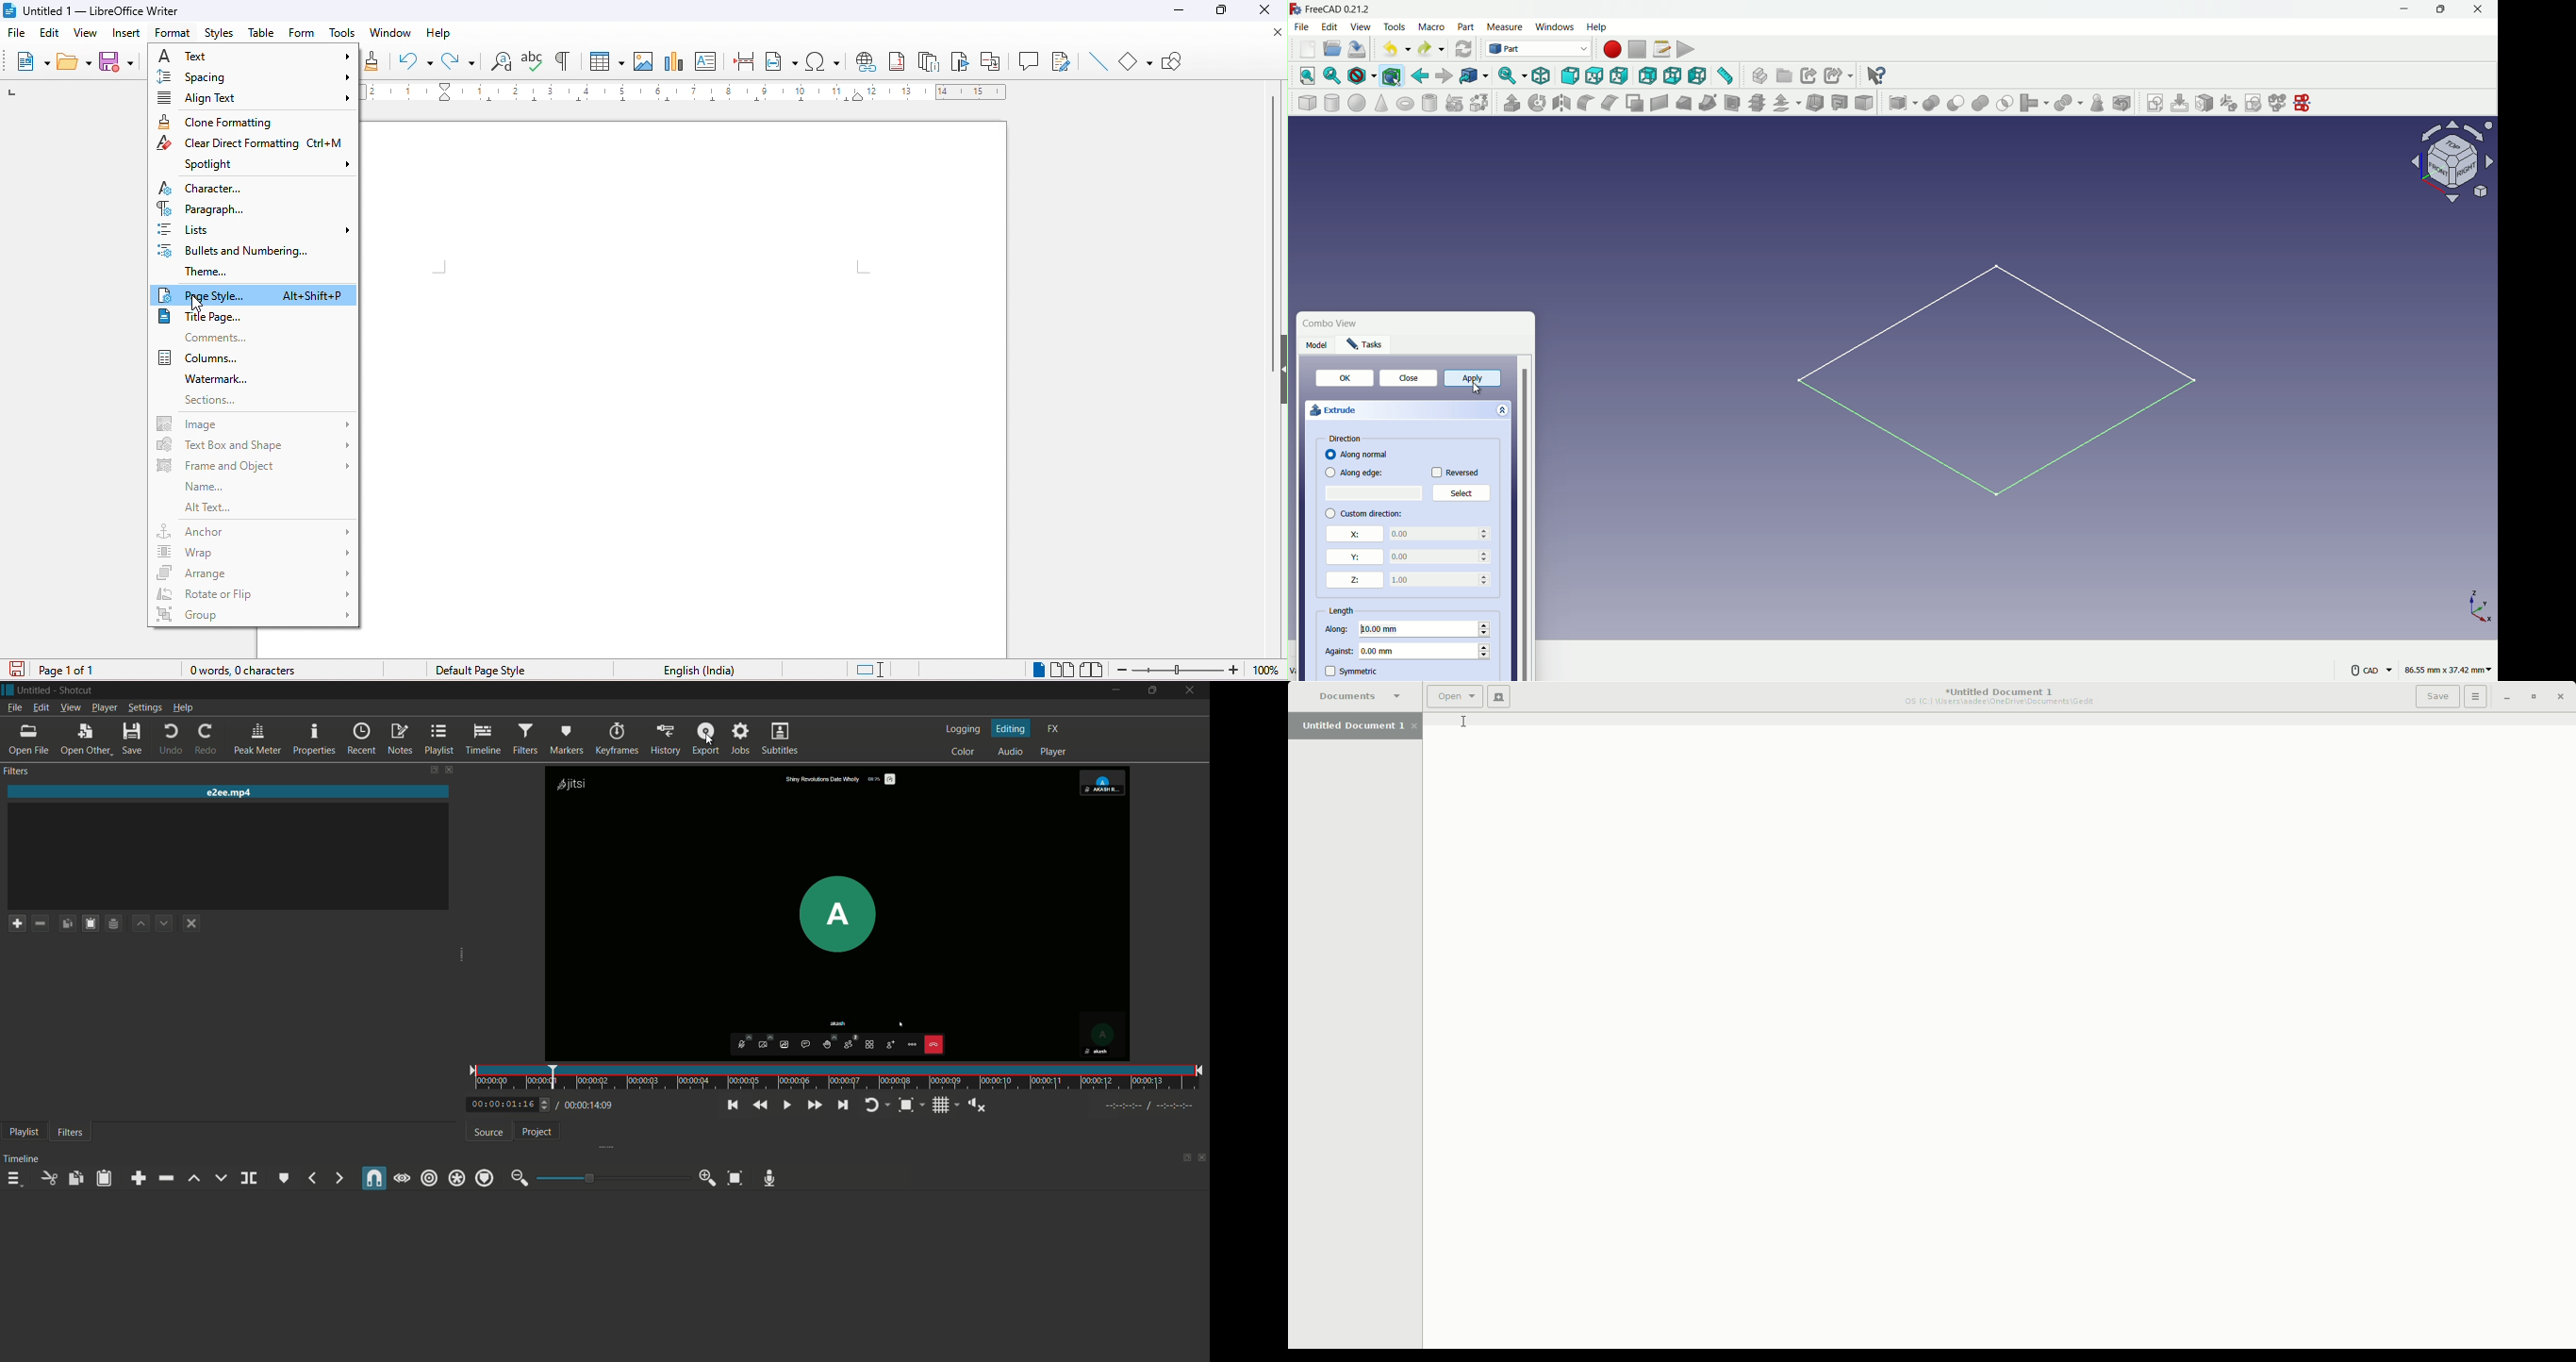 The image size is (2576, 1372). I want to click on create sketch, so click(2155, 102).